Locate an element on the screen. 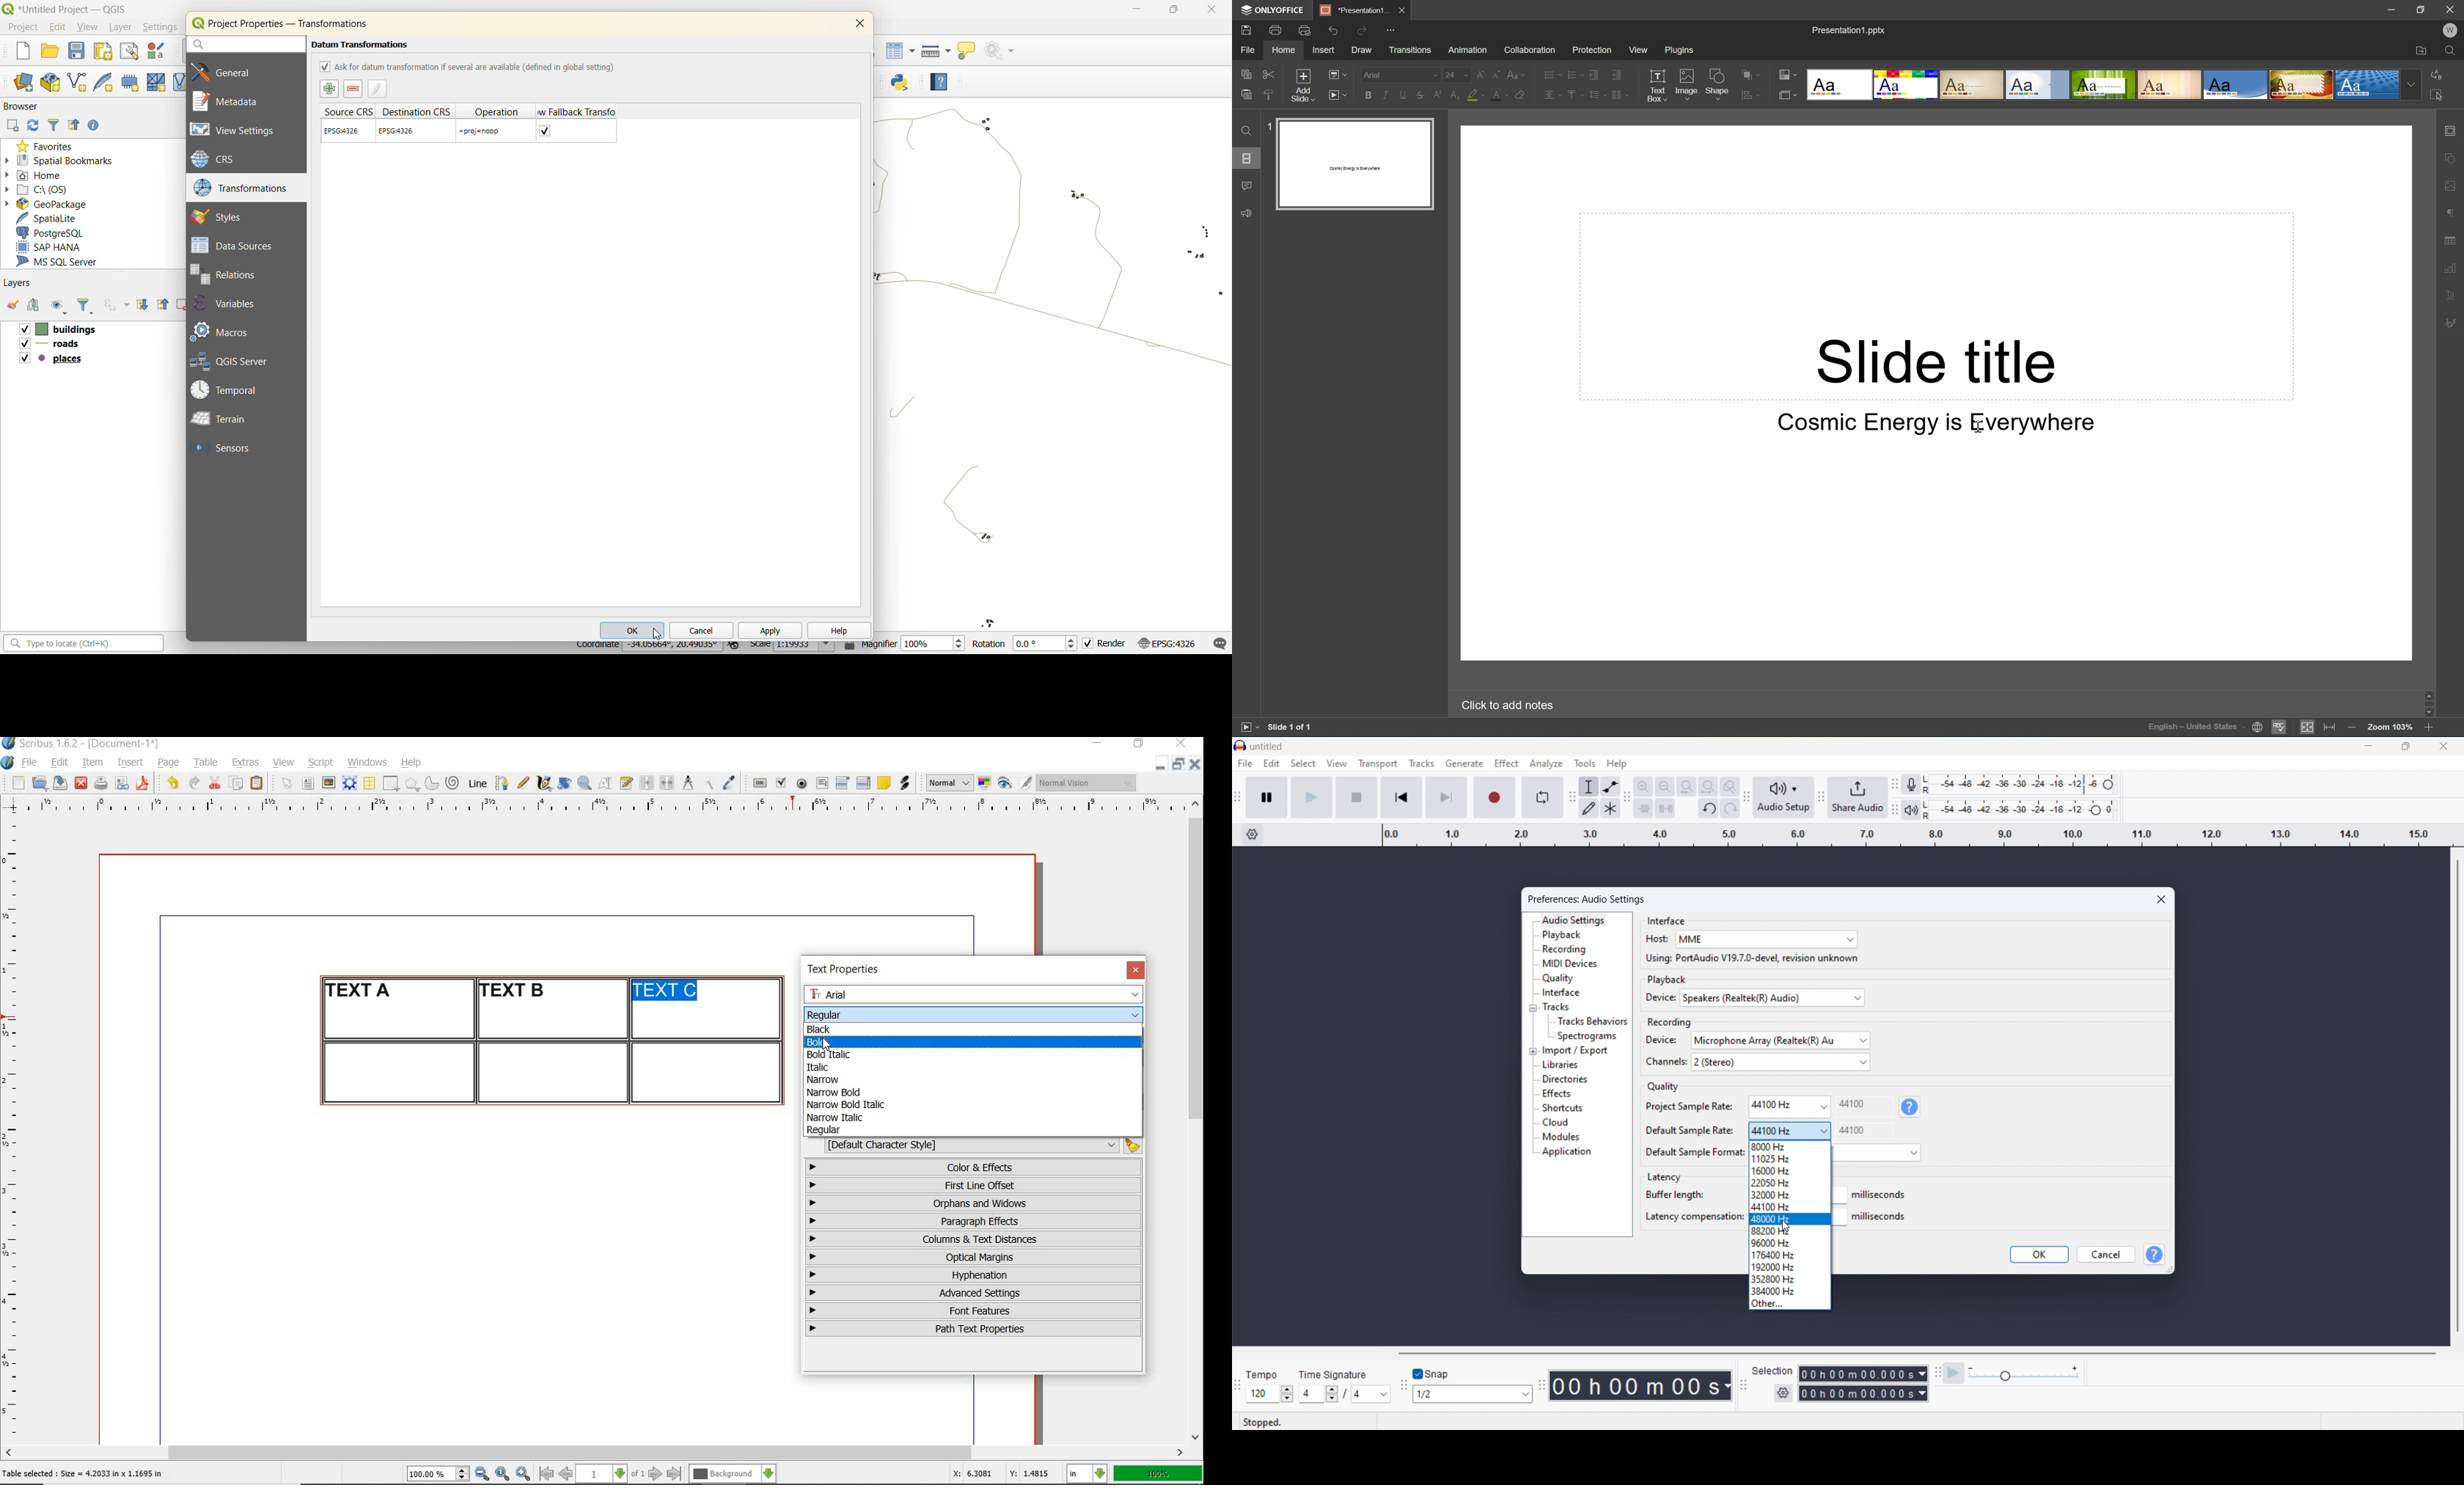 The height and width of the screenshot is (1512, 2464). Find is located at coordinates (2451, 51).